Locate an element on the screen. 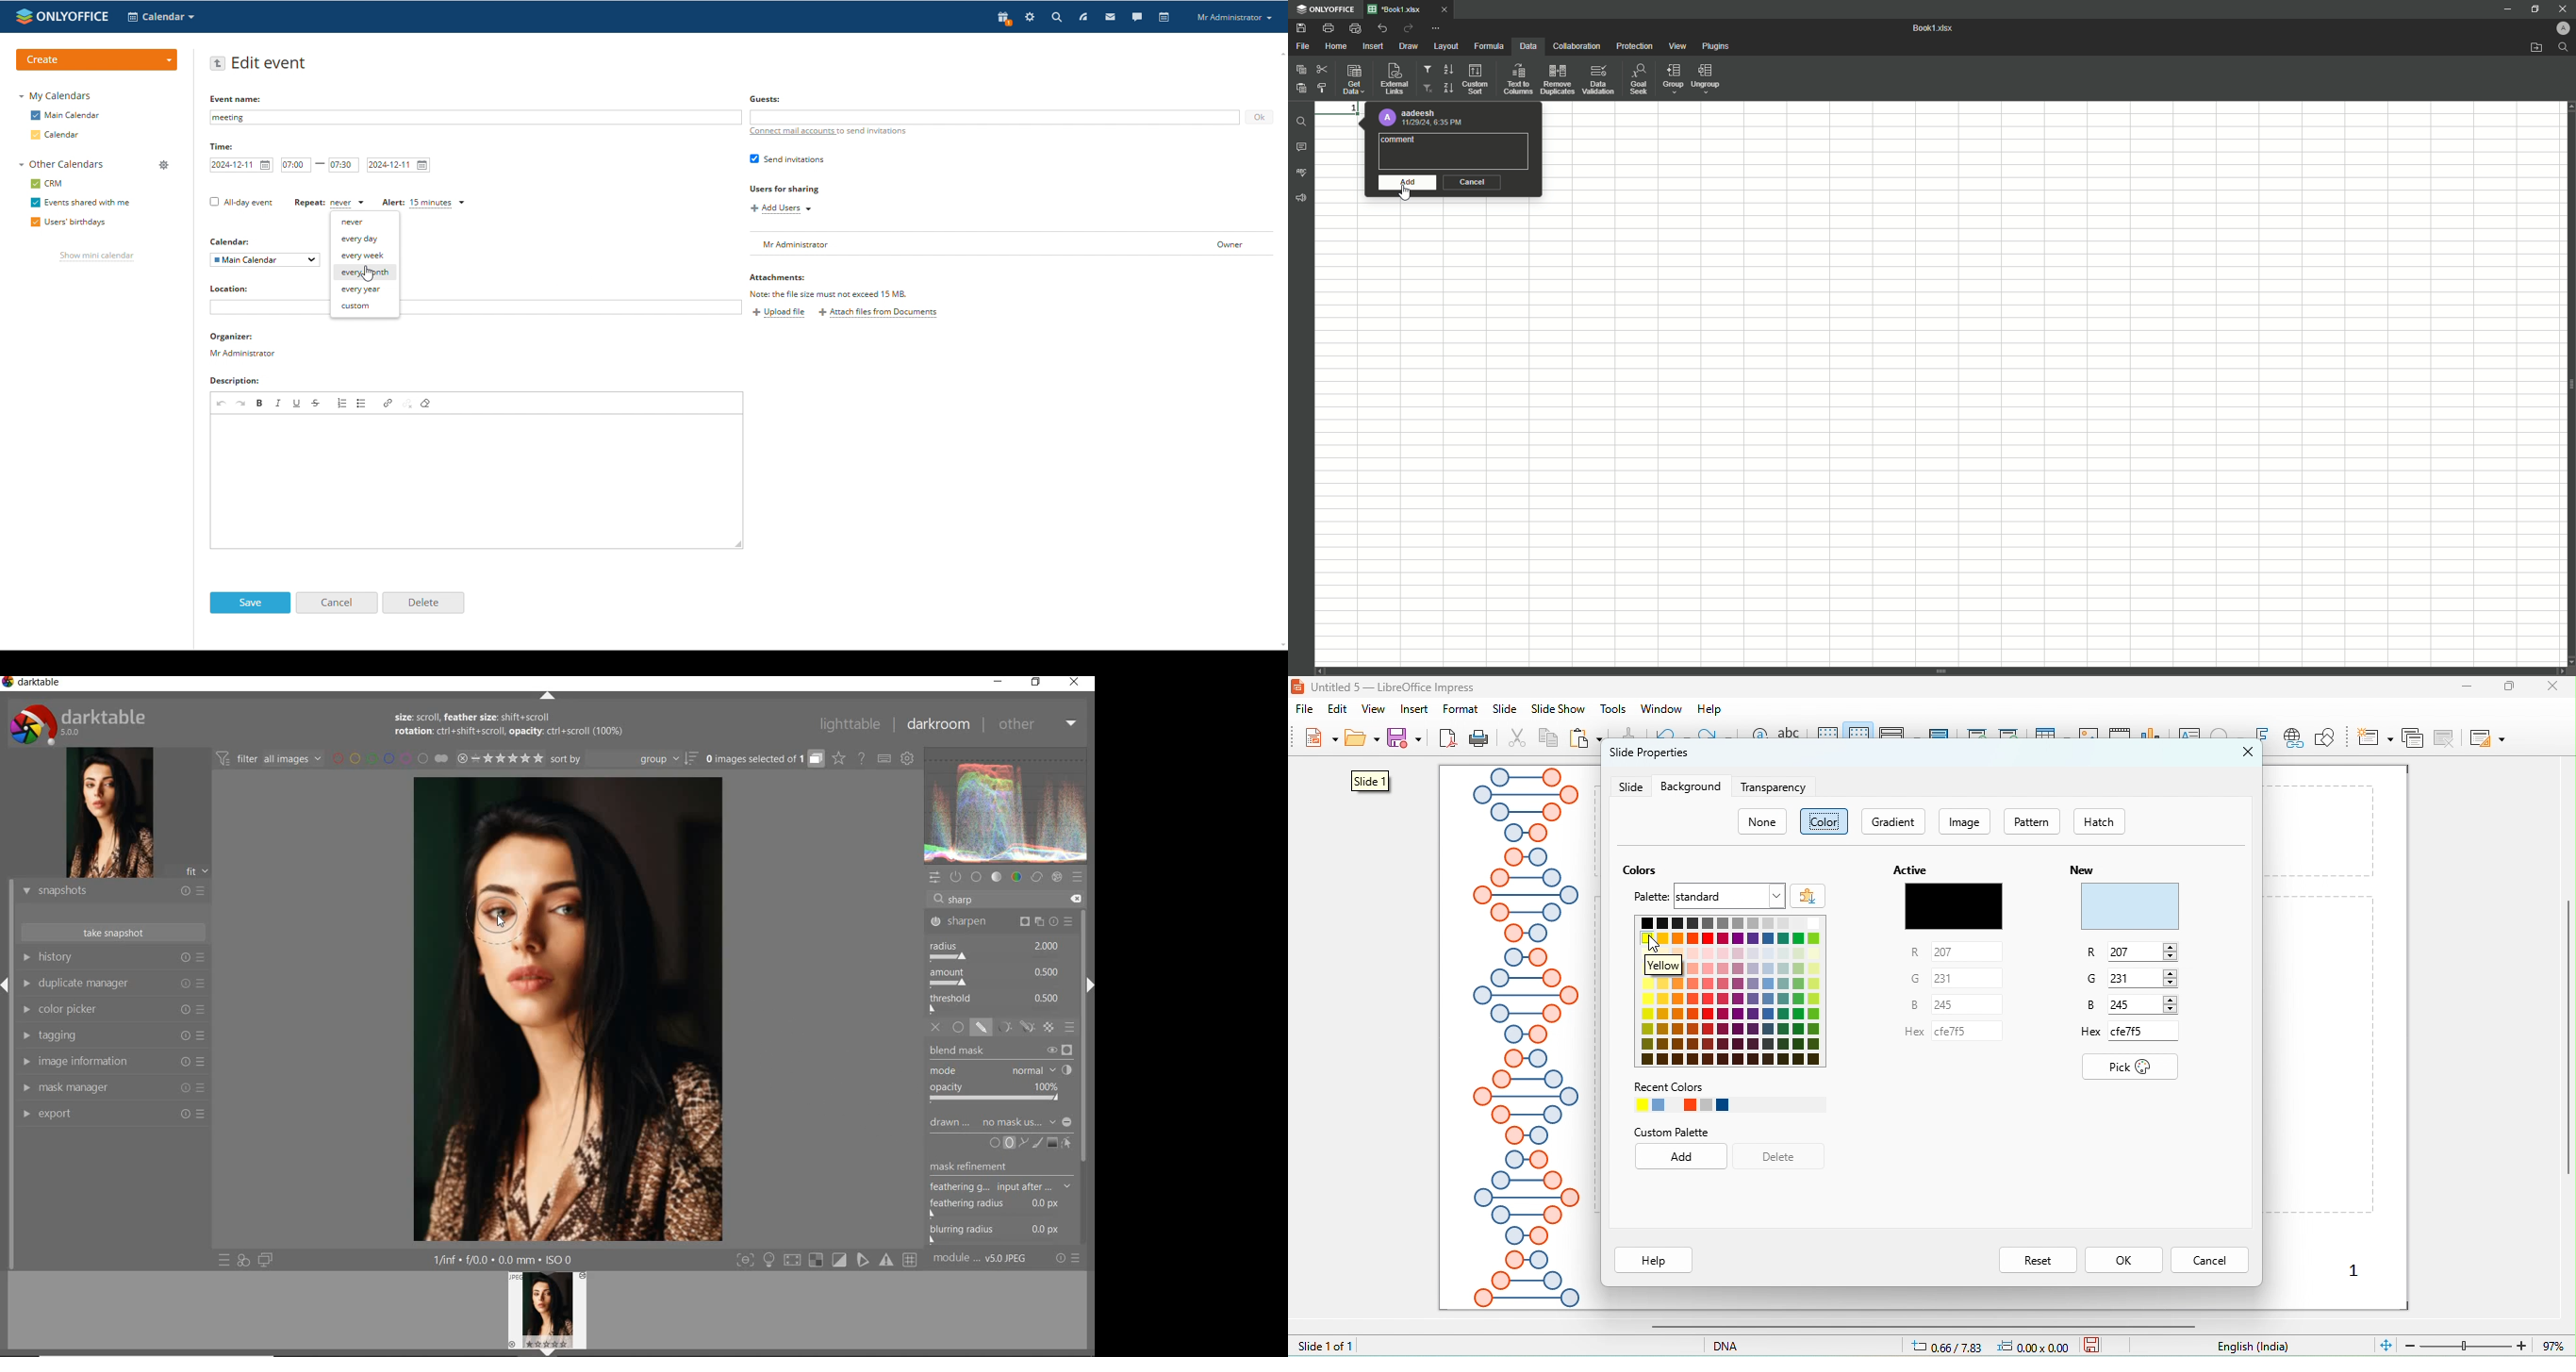  duplicate manager is located at coordinates (113, 982).